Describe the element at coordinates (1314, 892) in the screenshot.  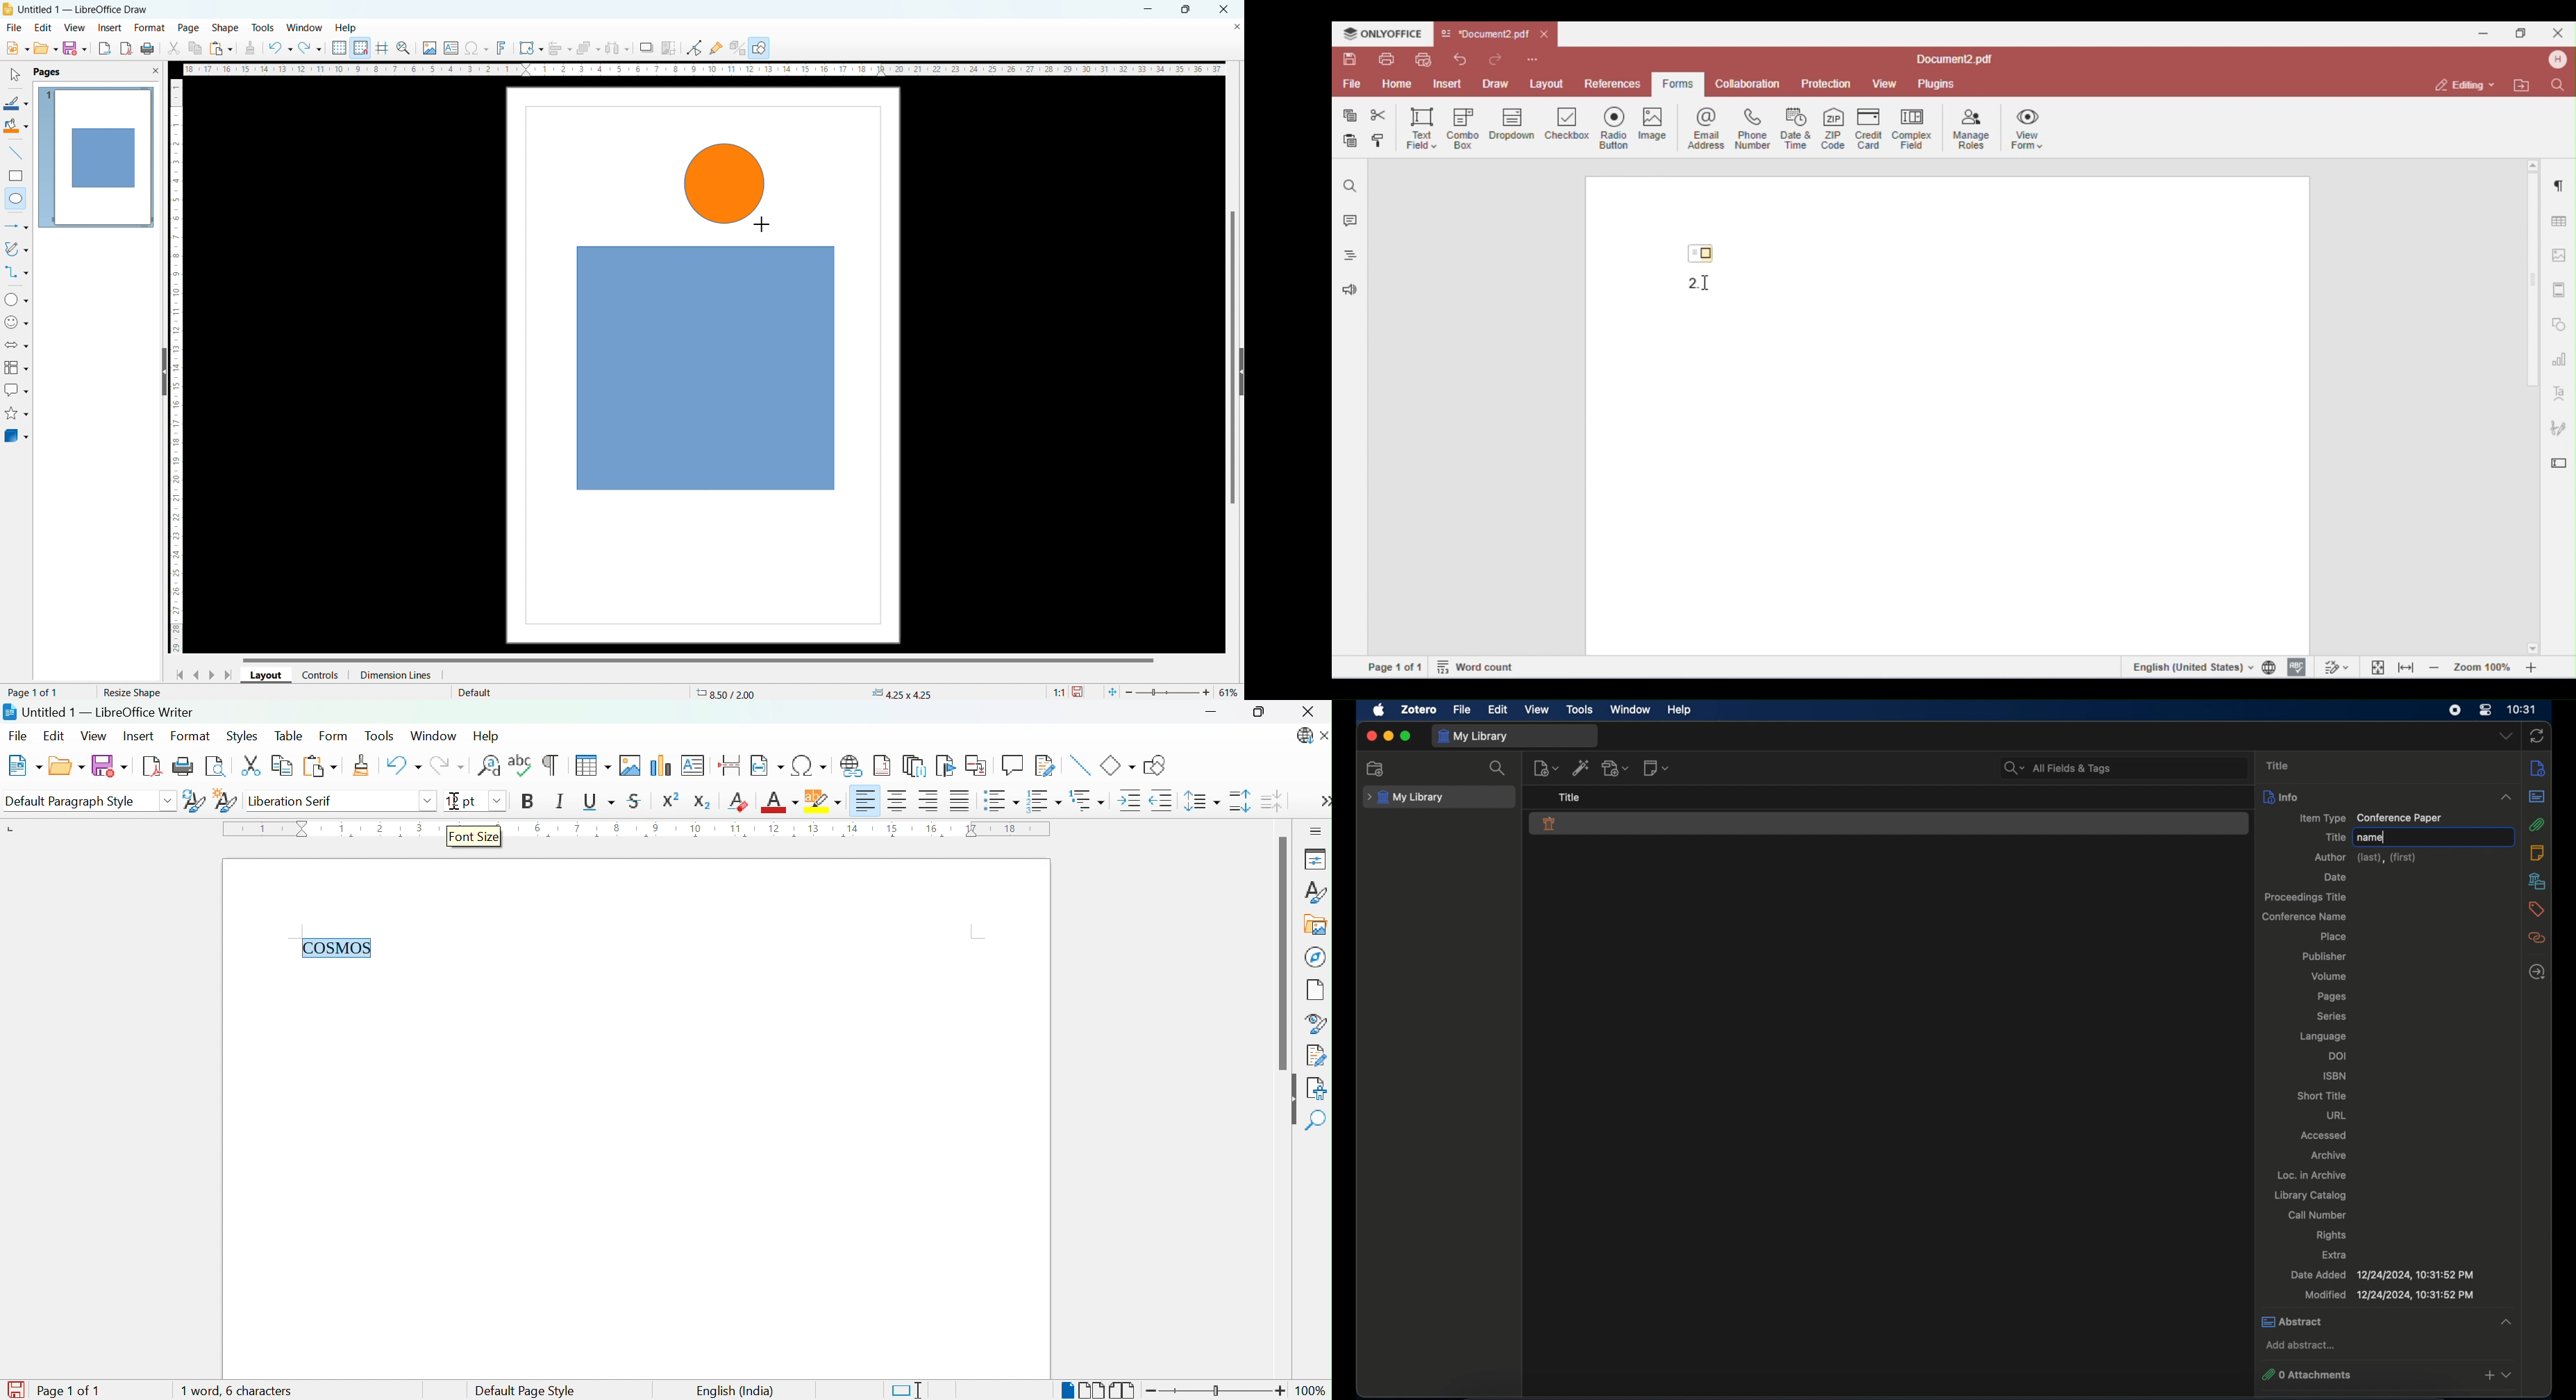
I see `Styles` at that location.